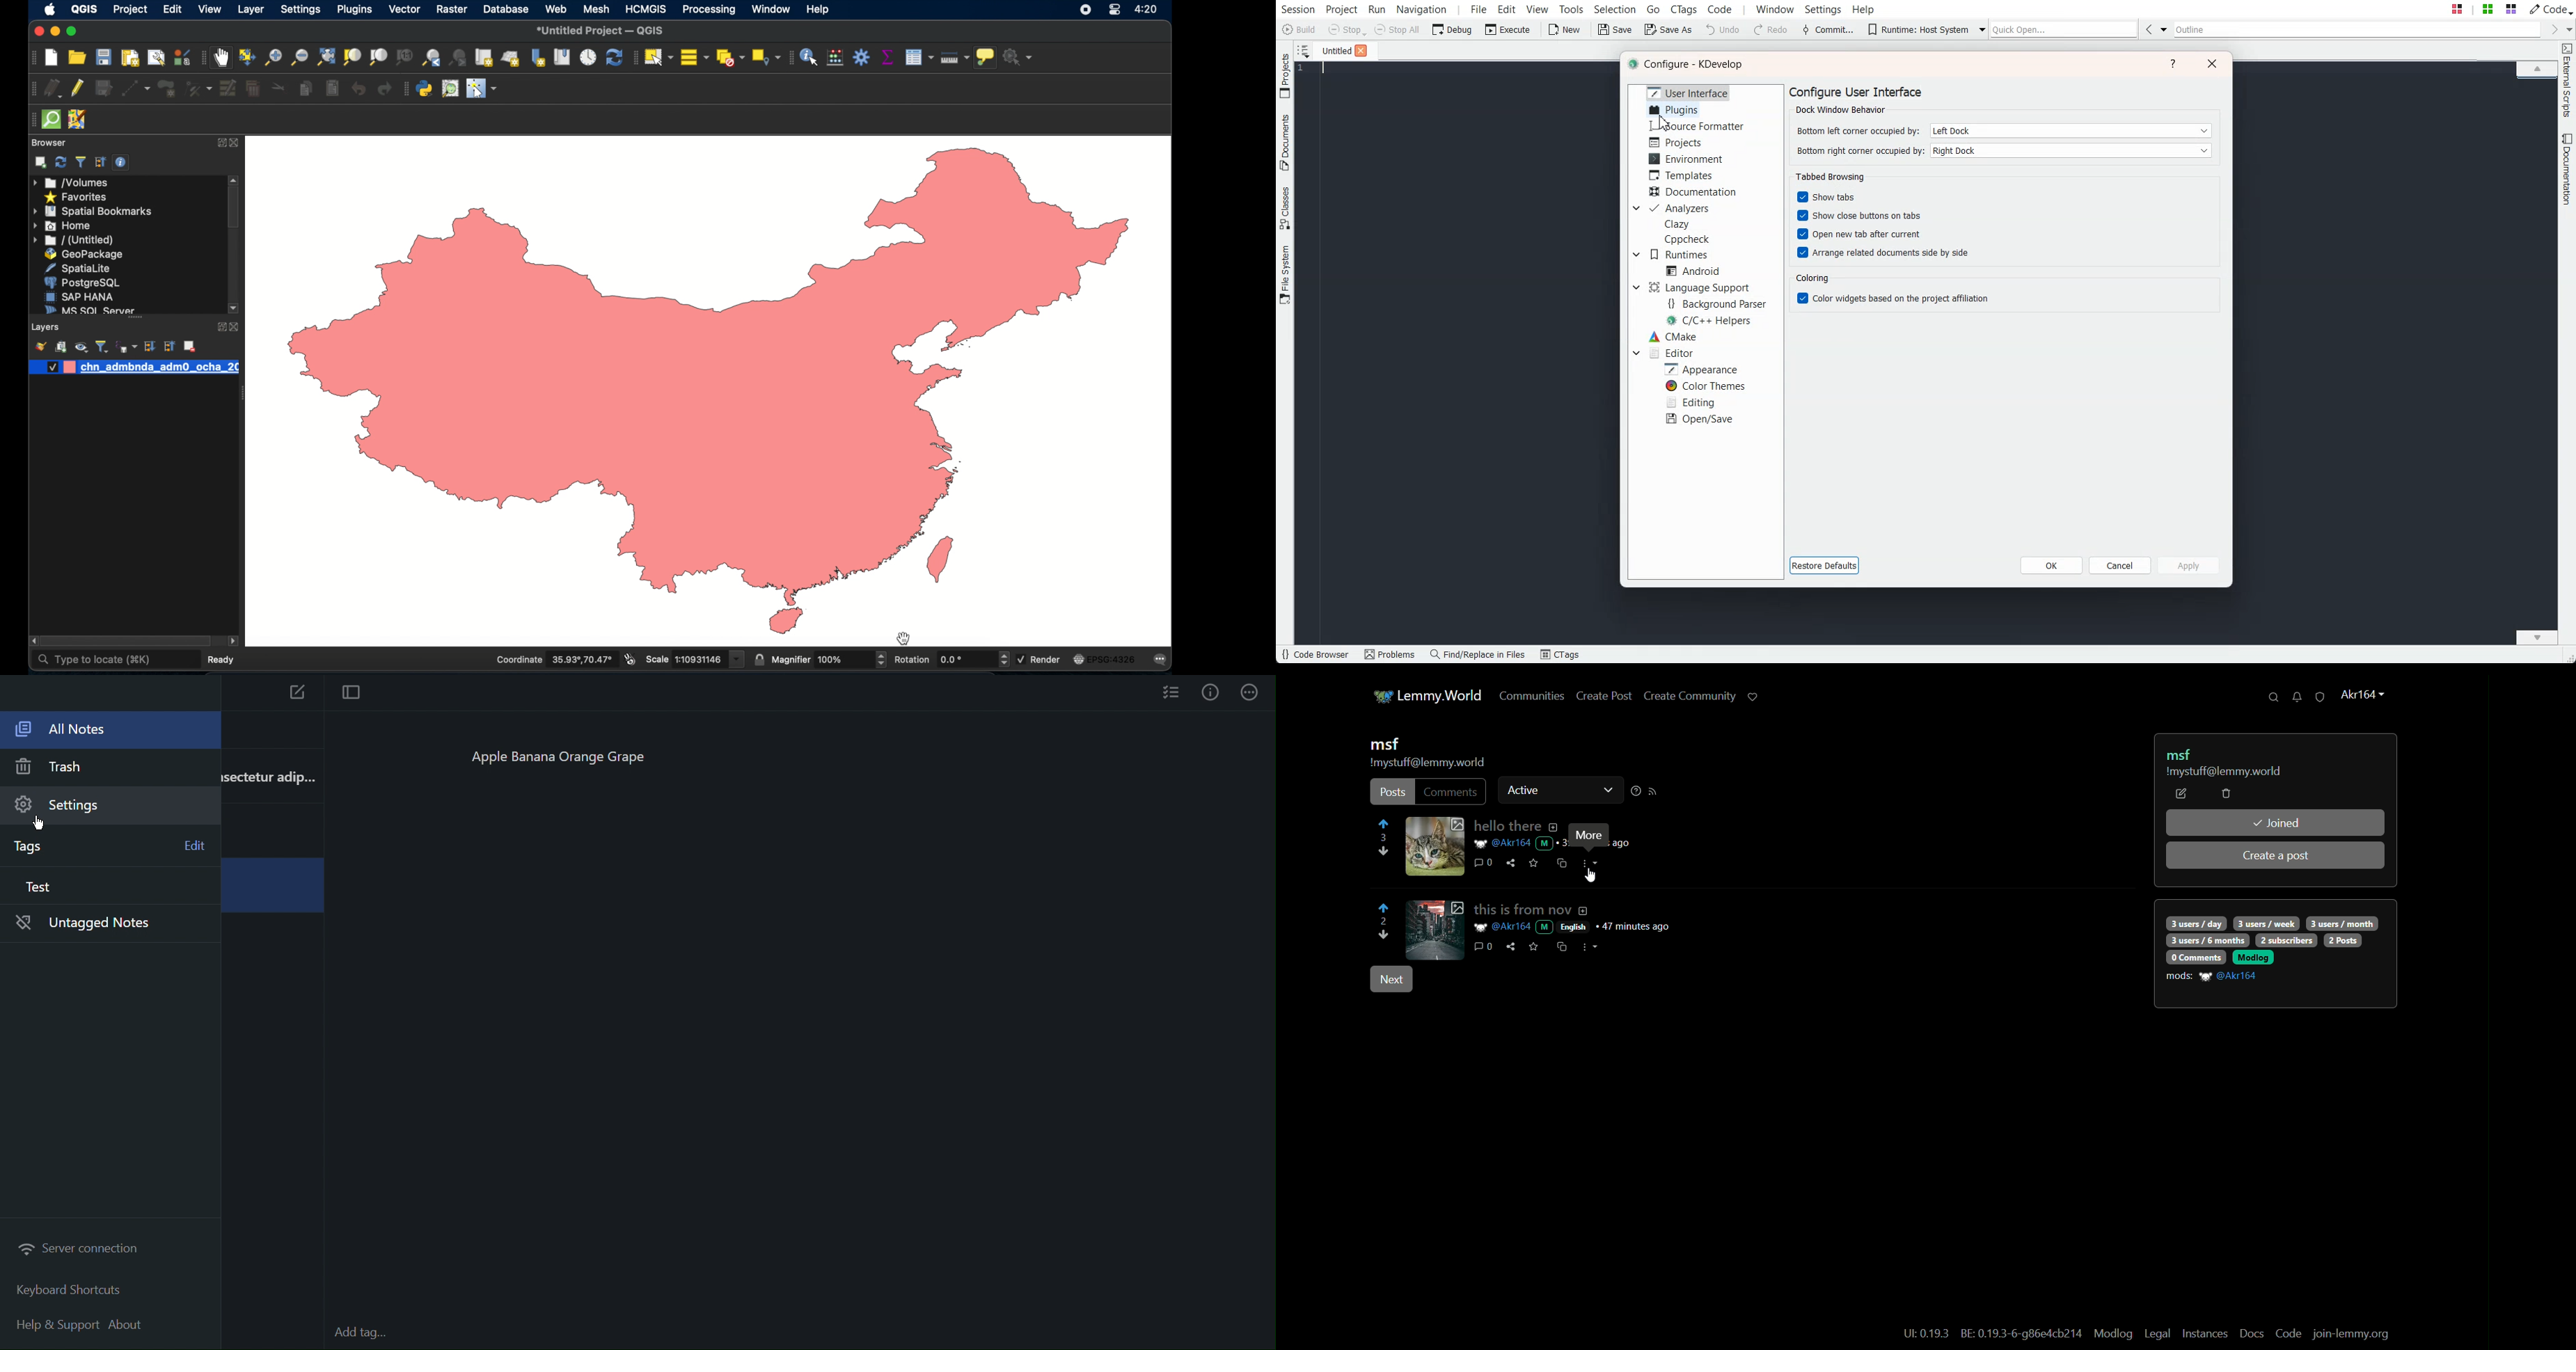  I want to click on expand, so click(149, 346).